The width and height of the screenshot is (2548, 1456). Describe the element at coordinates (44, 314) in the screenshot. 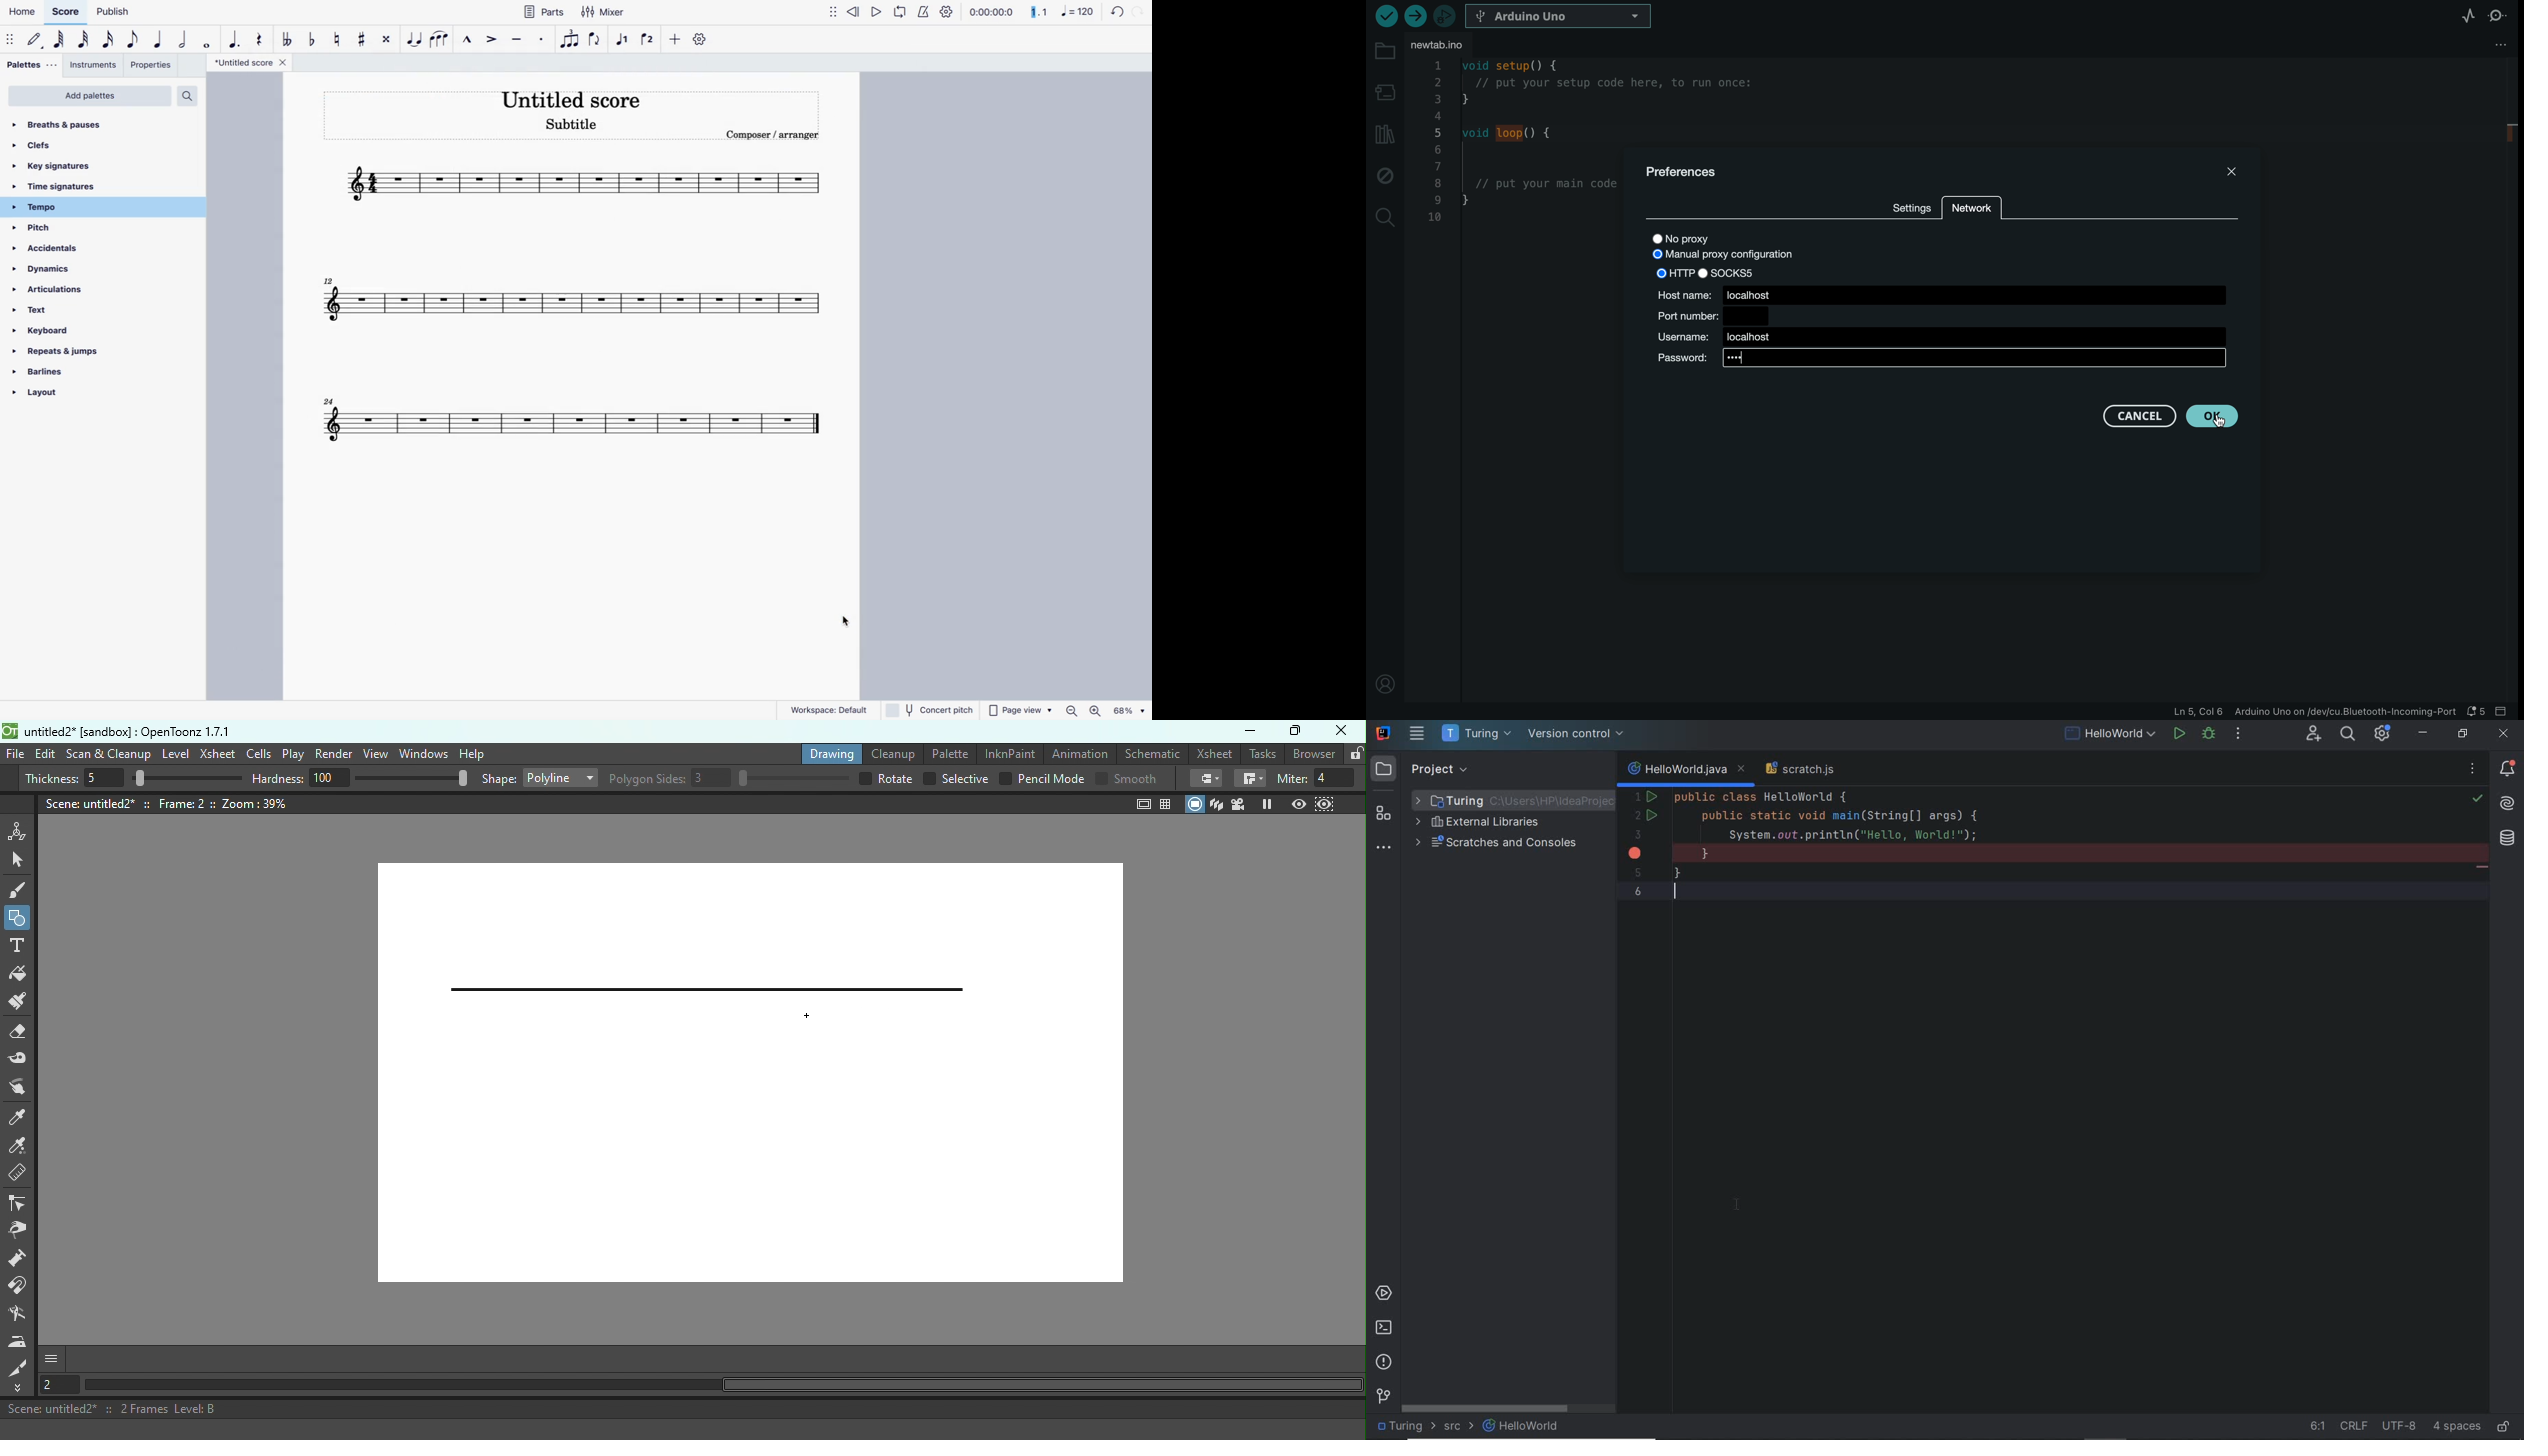

I see `text` at that location.